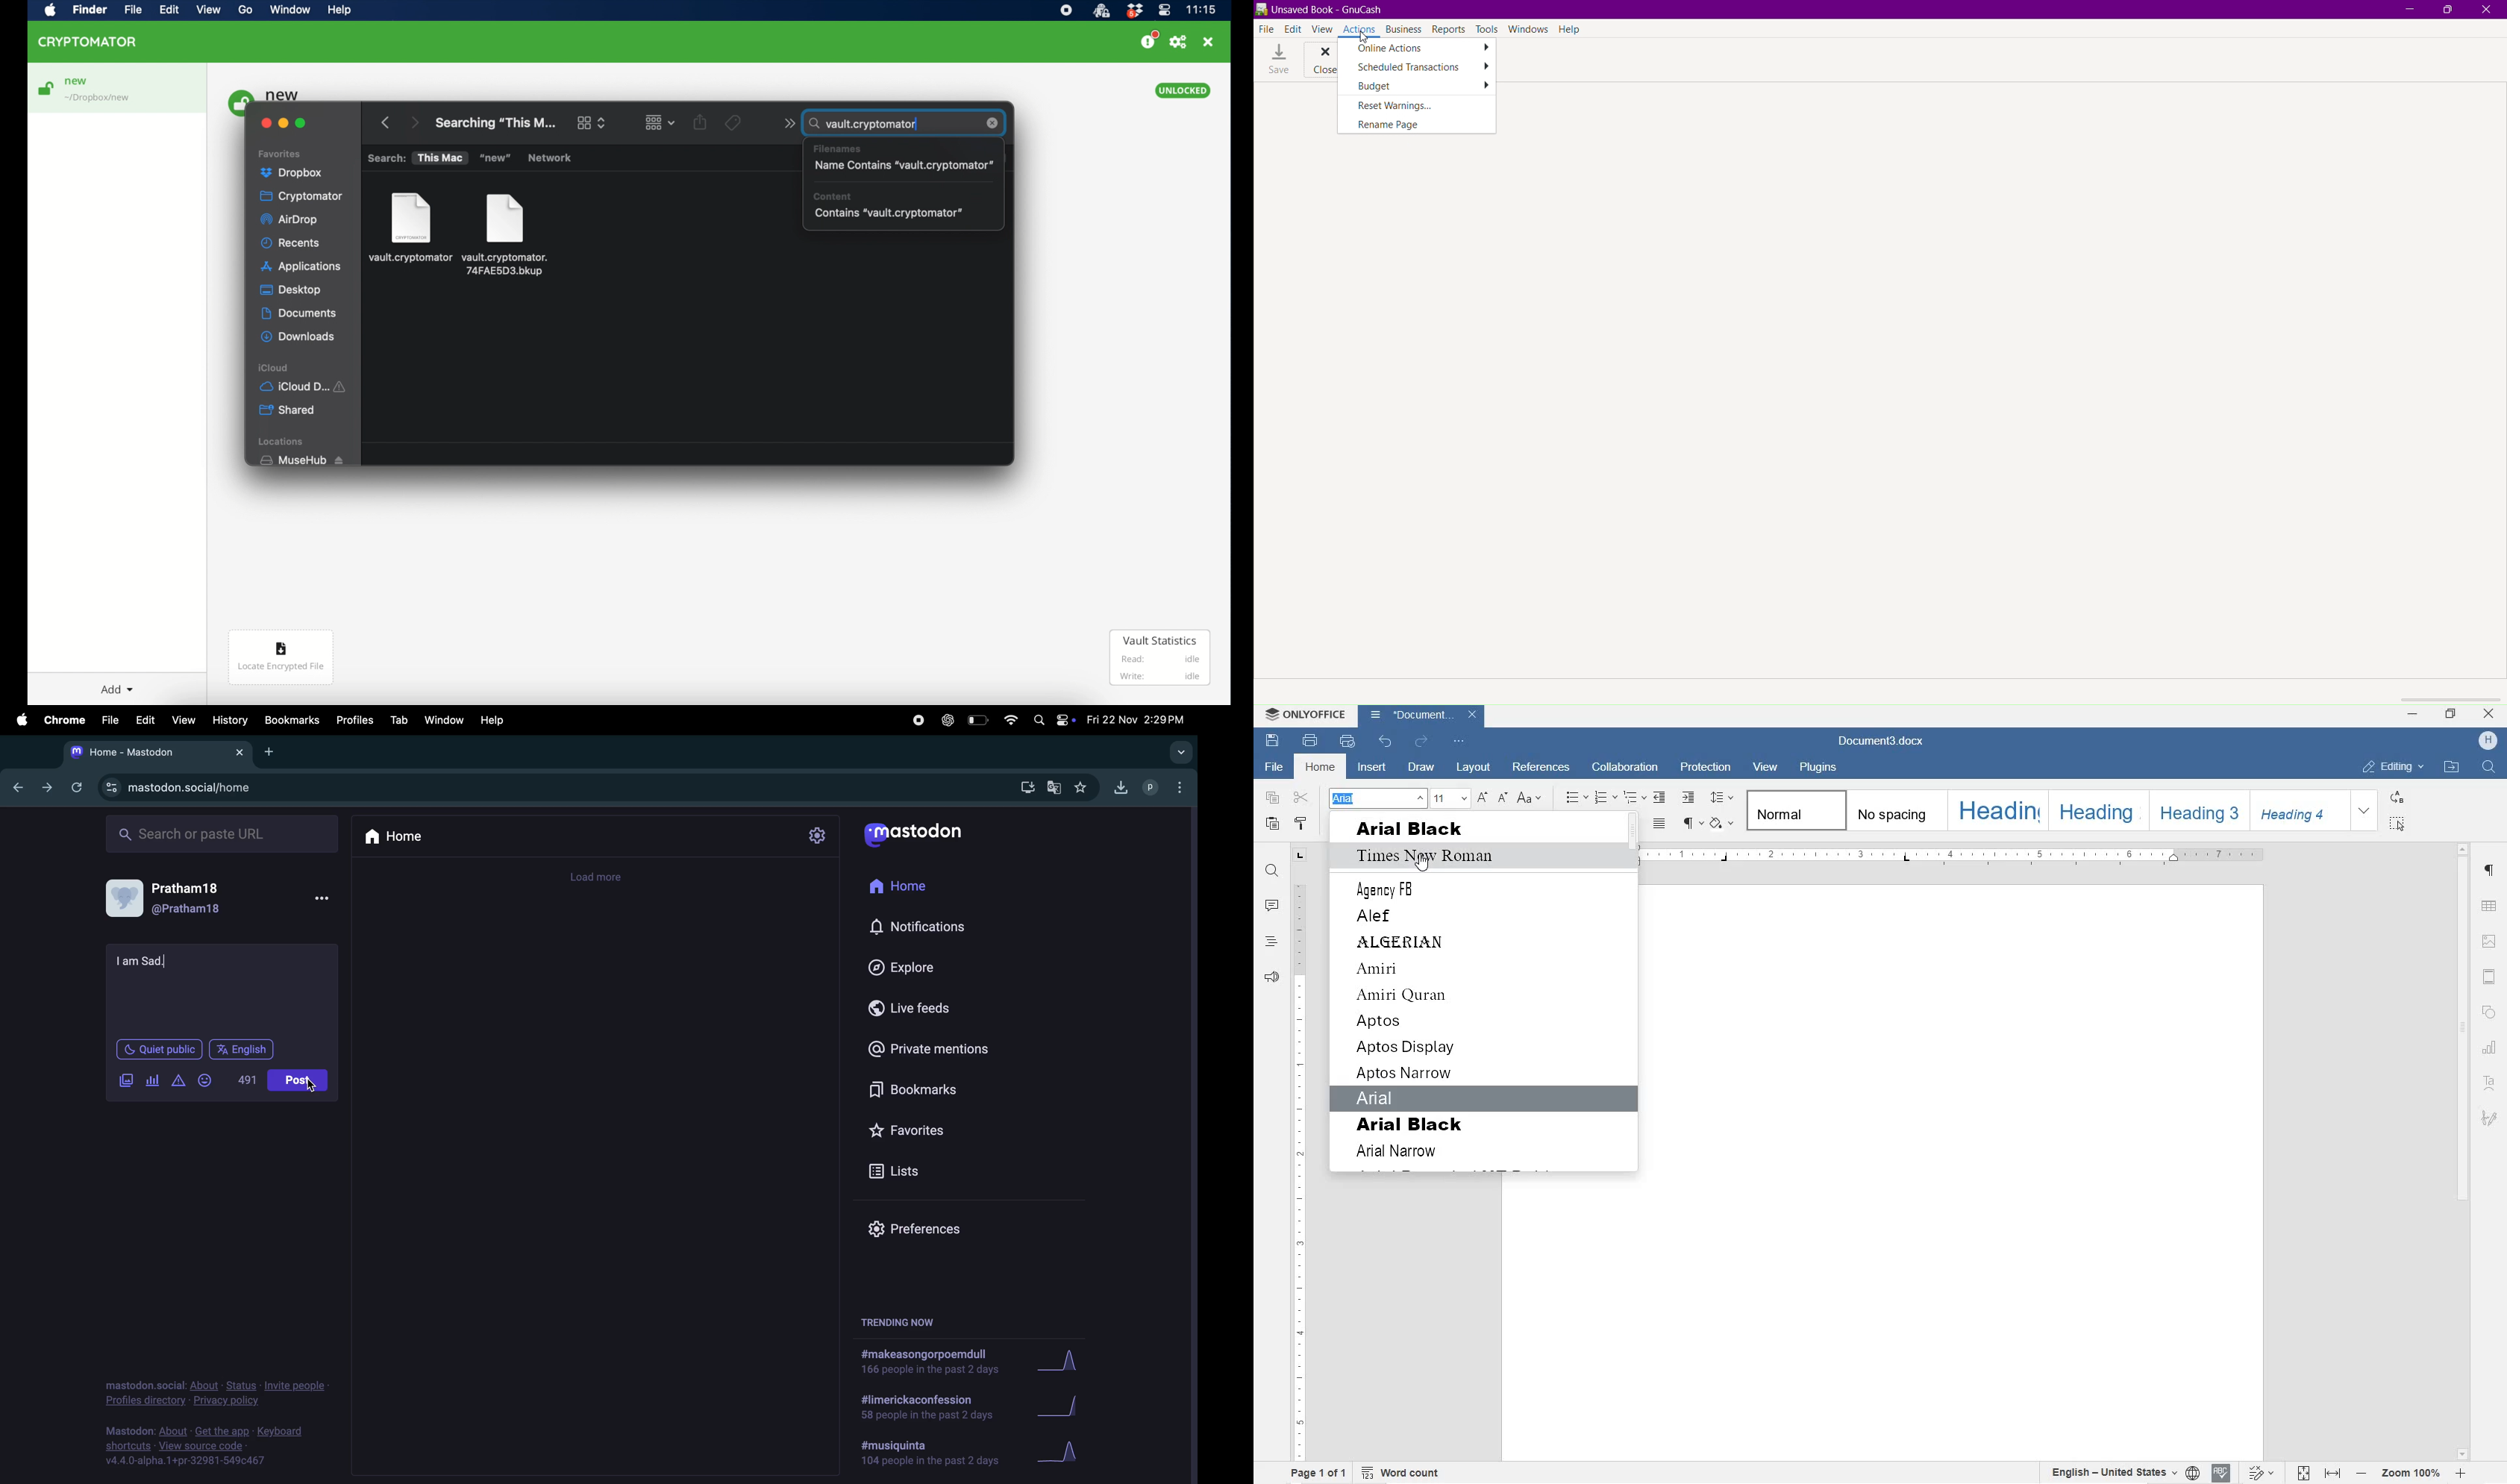 The width and height of the screenshot is (2520, 1484). What do you see at coordinates (244, 754) in the screenshot?
I see `close tabs` at bounding box center [244, 754].